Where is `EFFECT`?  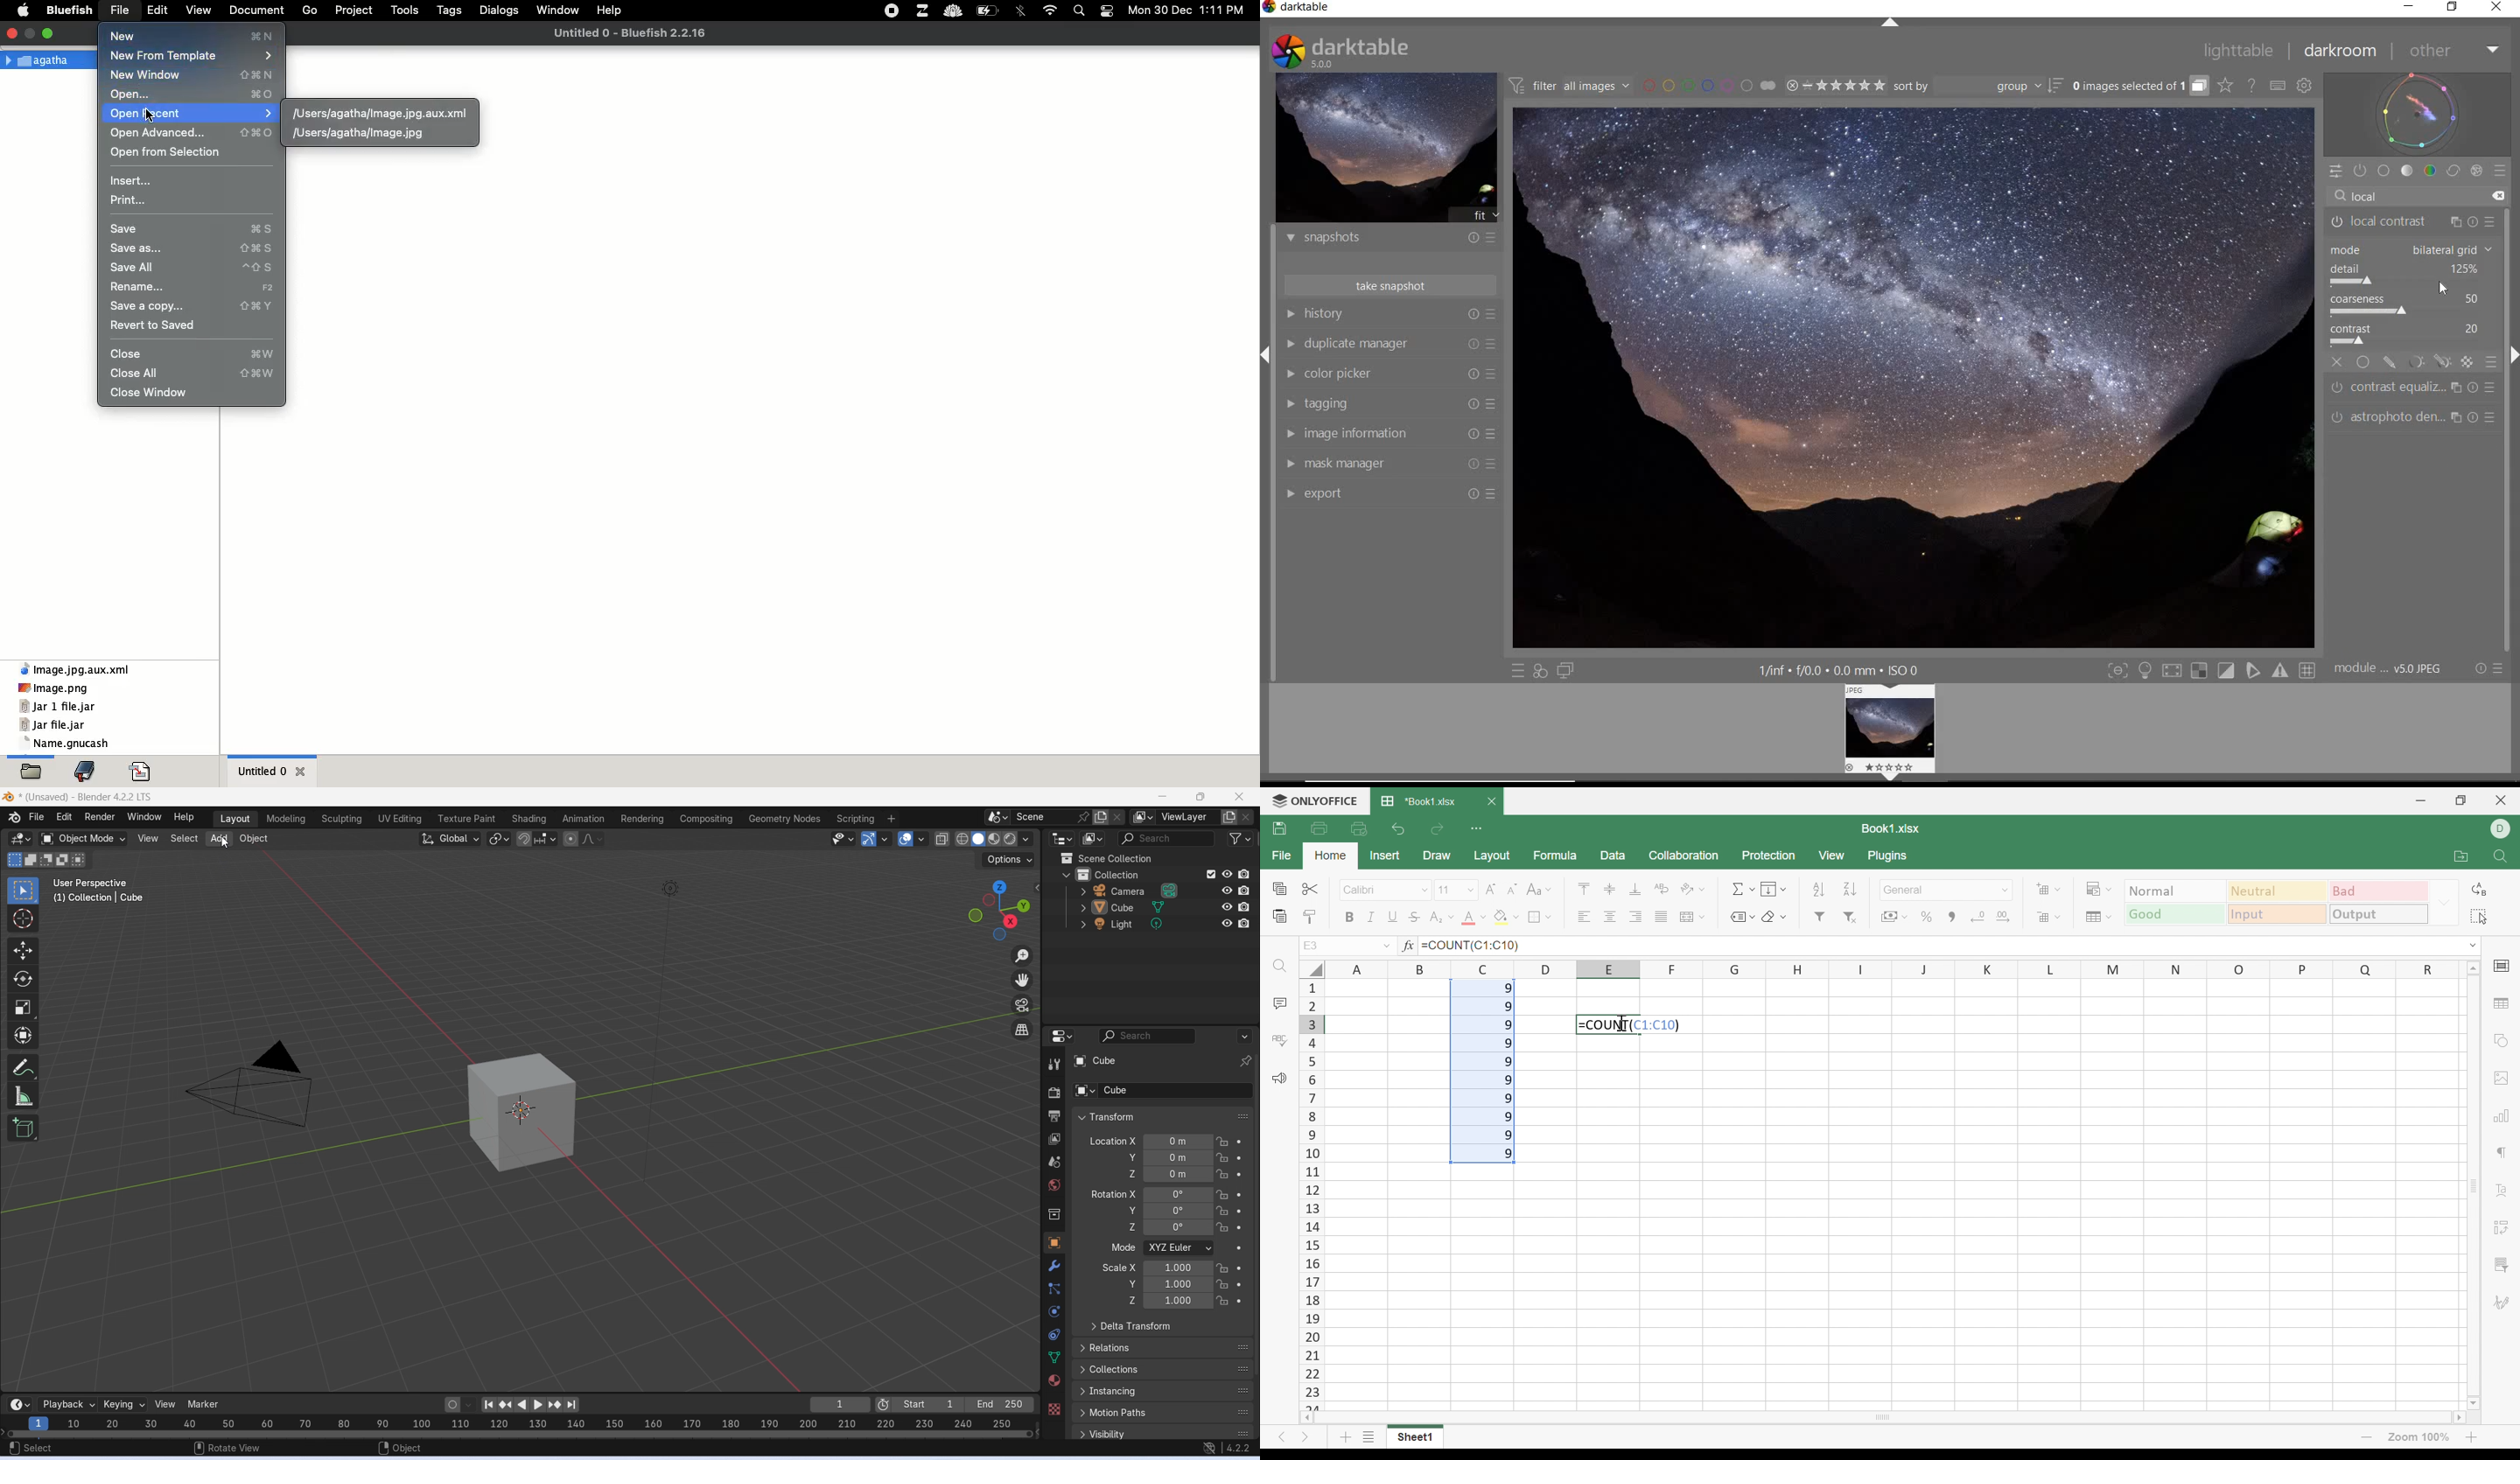 EFFECT is located at coordinates (2476, 171).